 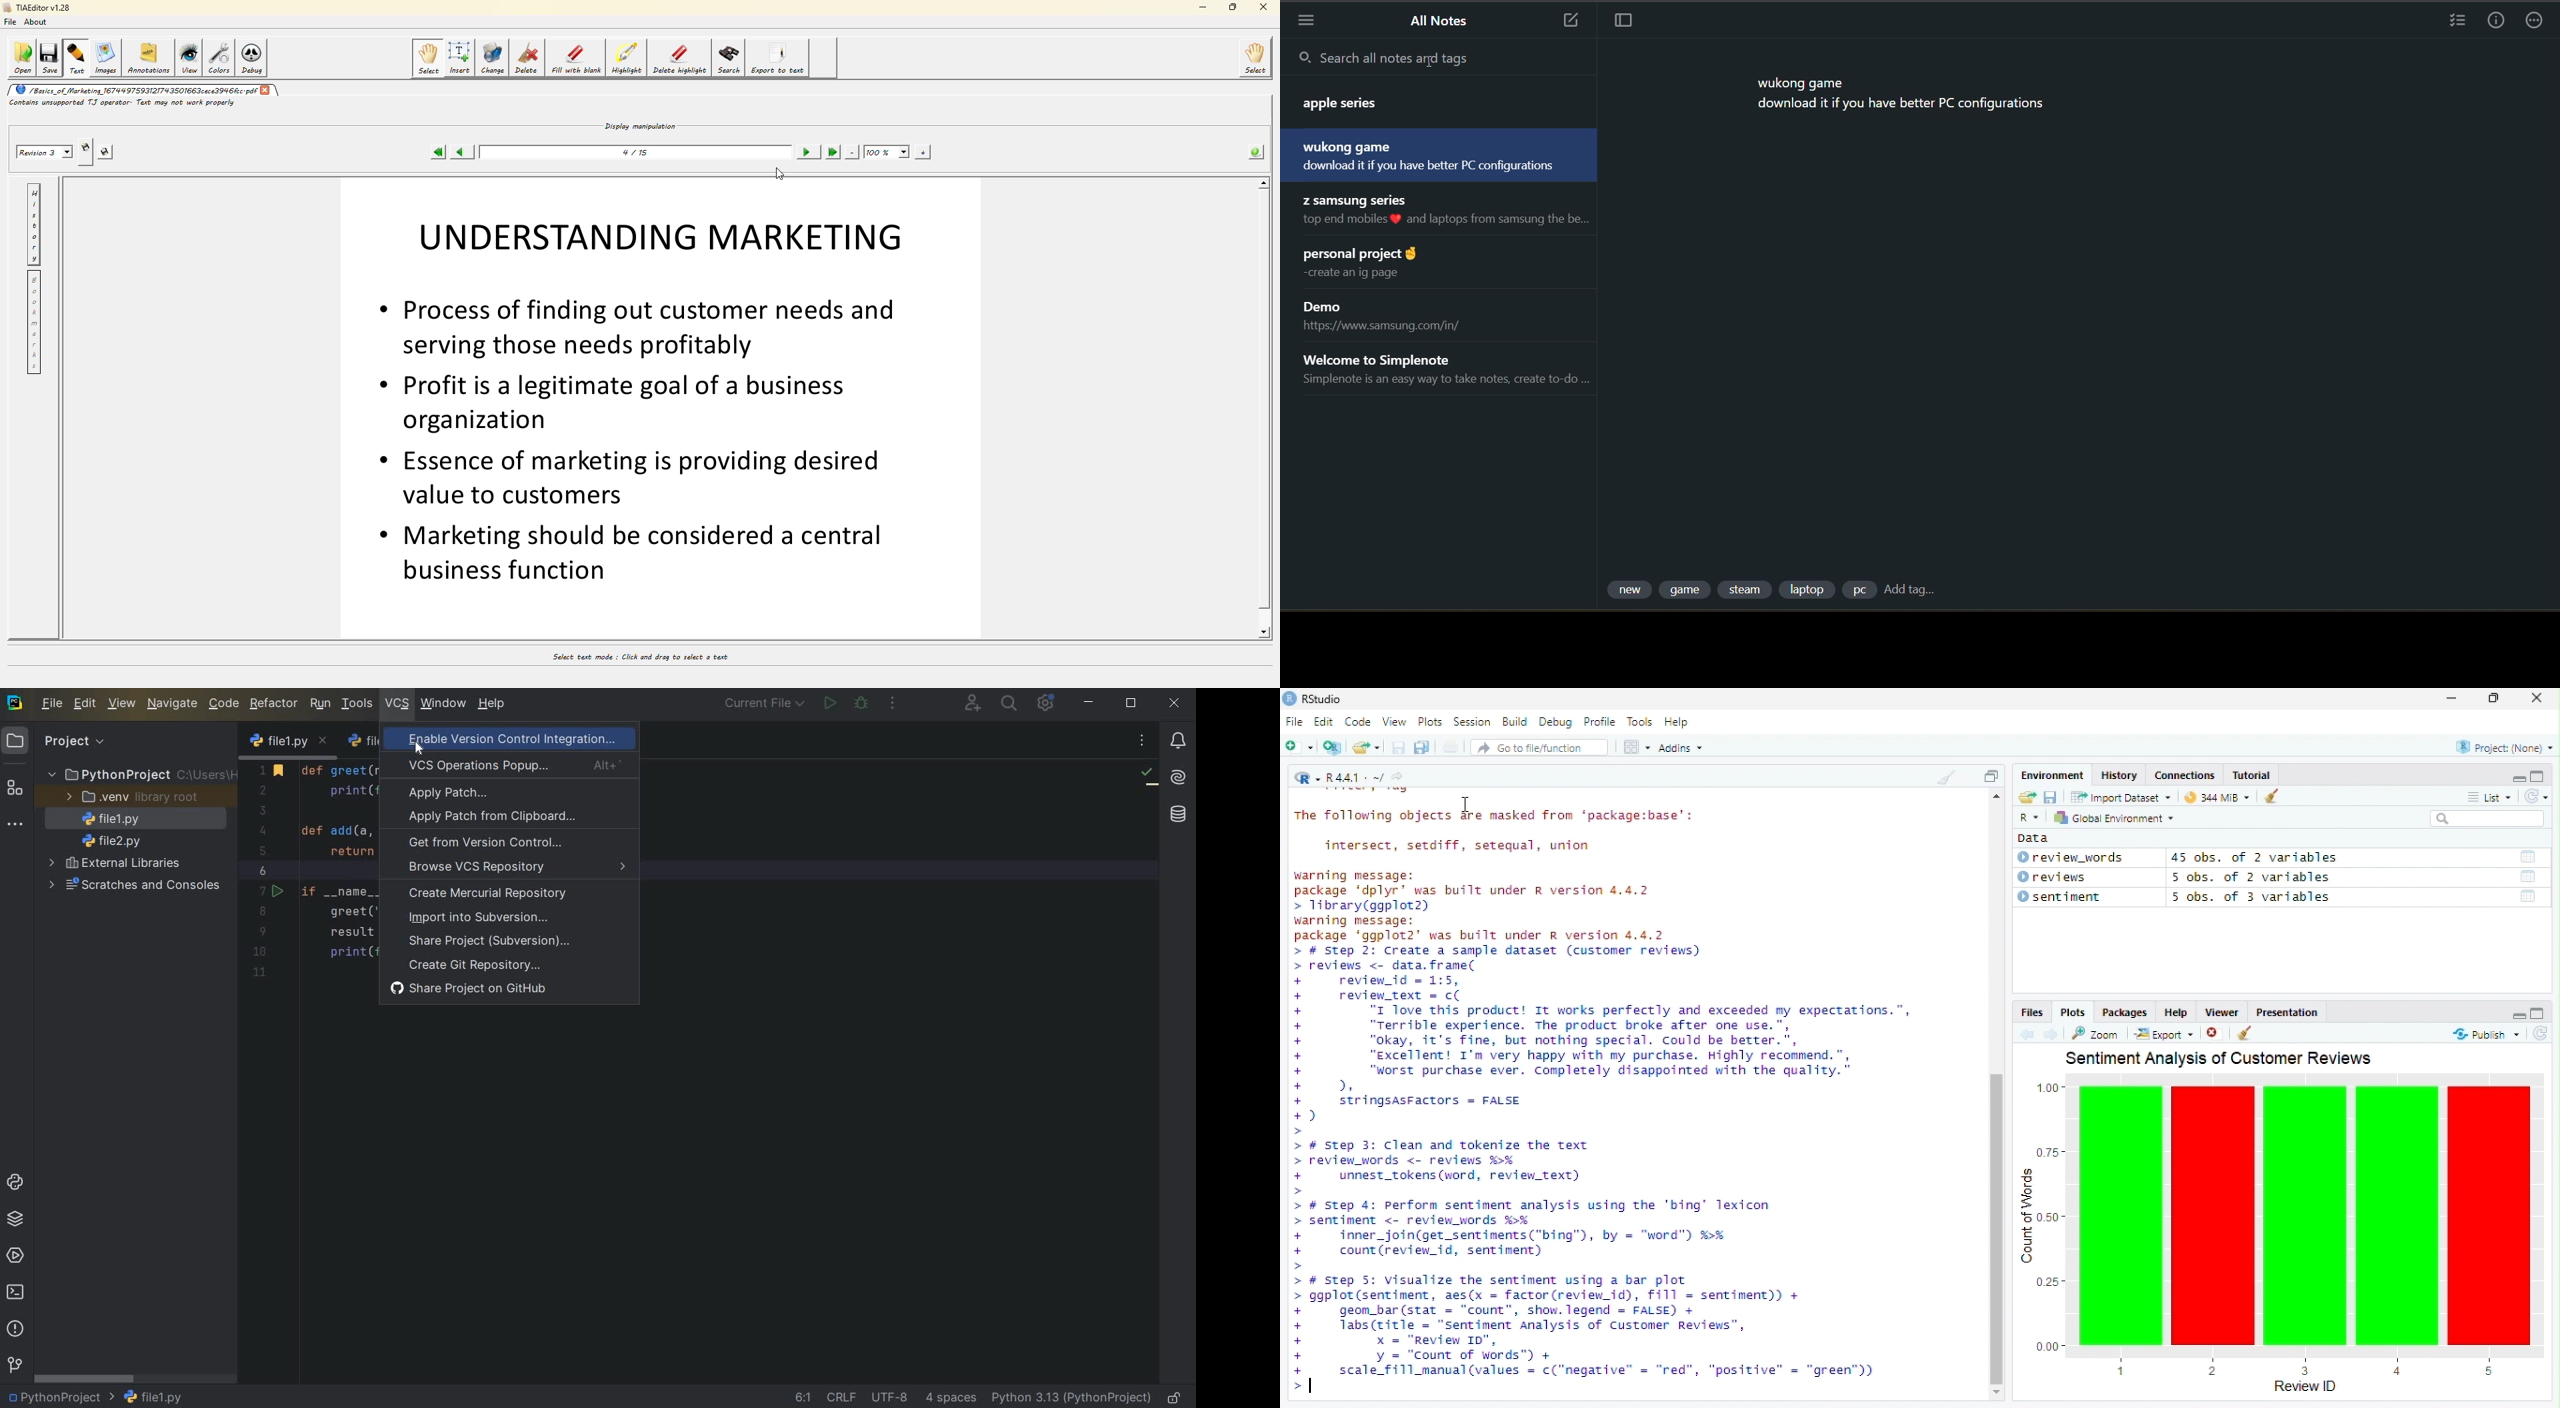 What do you see at coordinates (1556, 720) in the screenshot?
I see `Debug` at bounding box center [1556, 720].